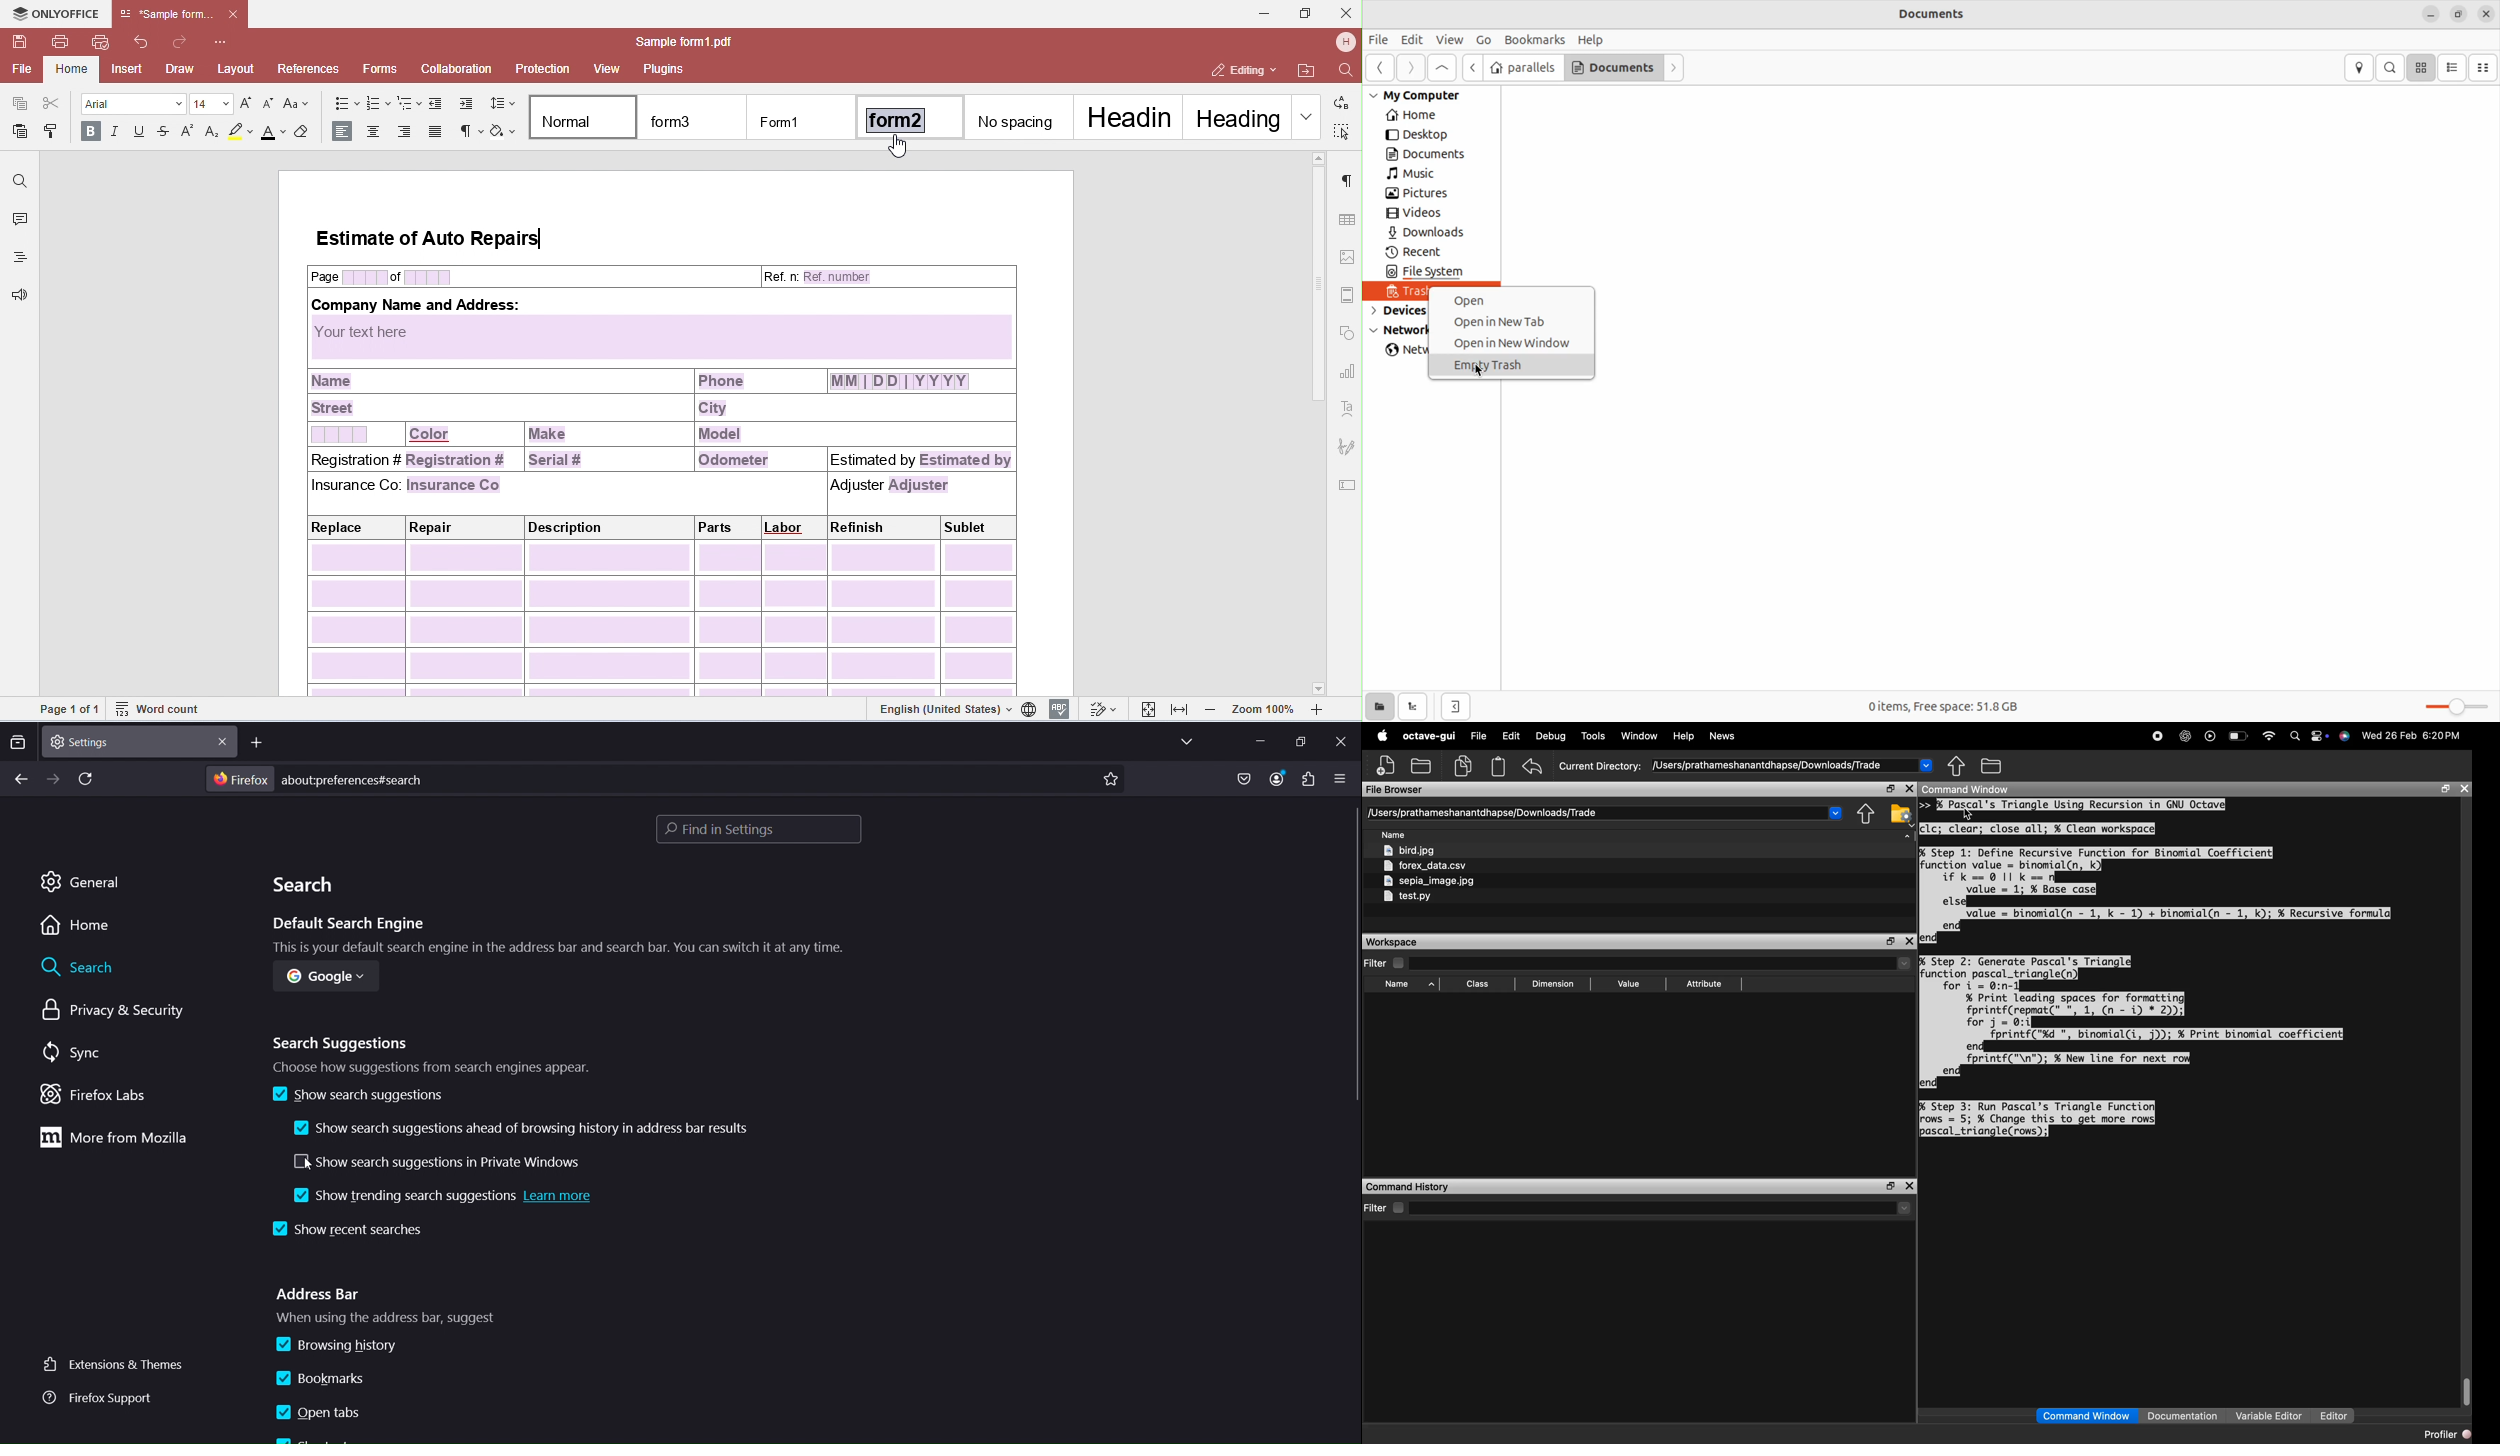  I want to click on address bar, so click(319, 1294).